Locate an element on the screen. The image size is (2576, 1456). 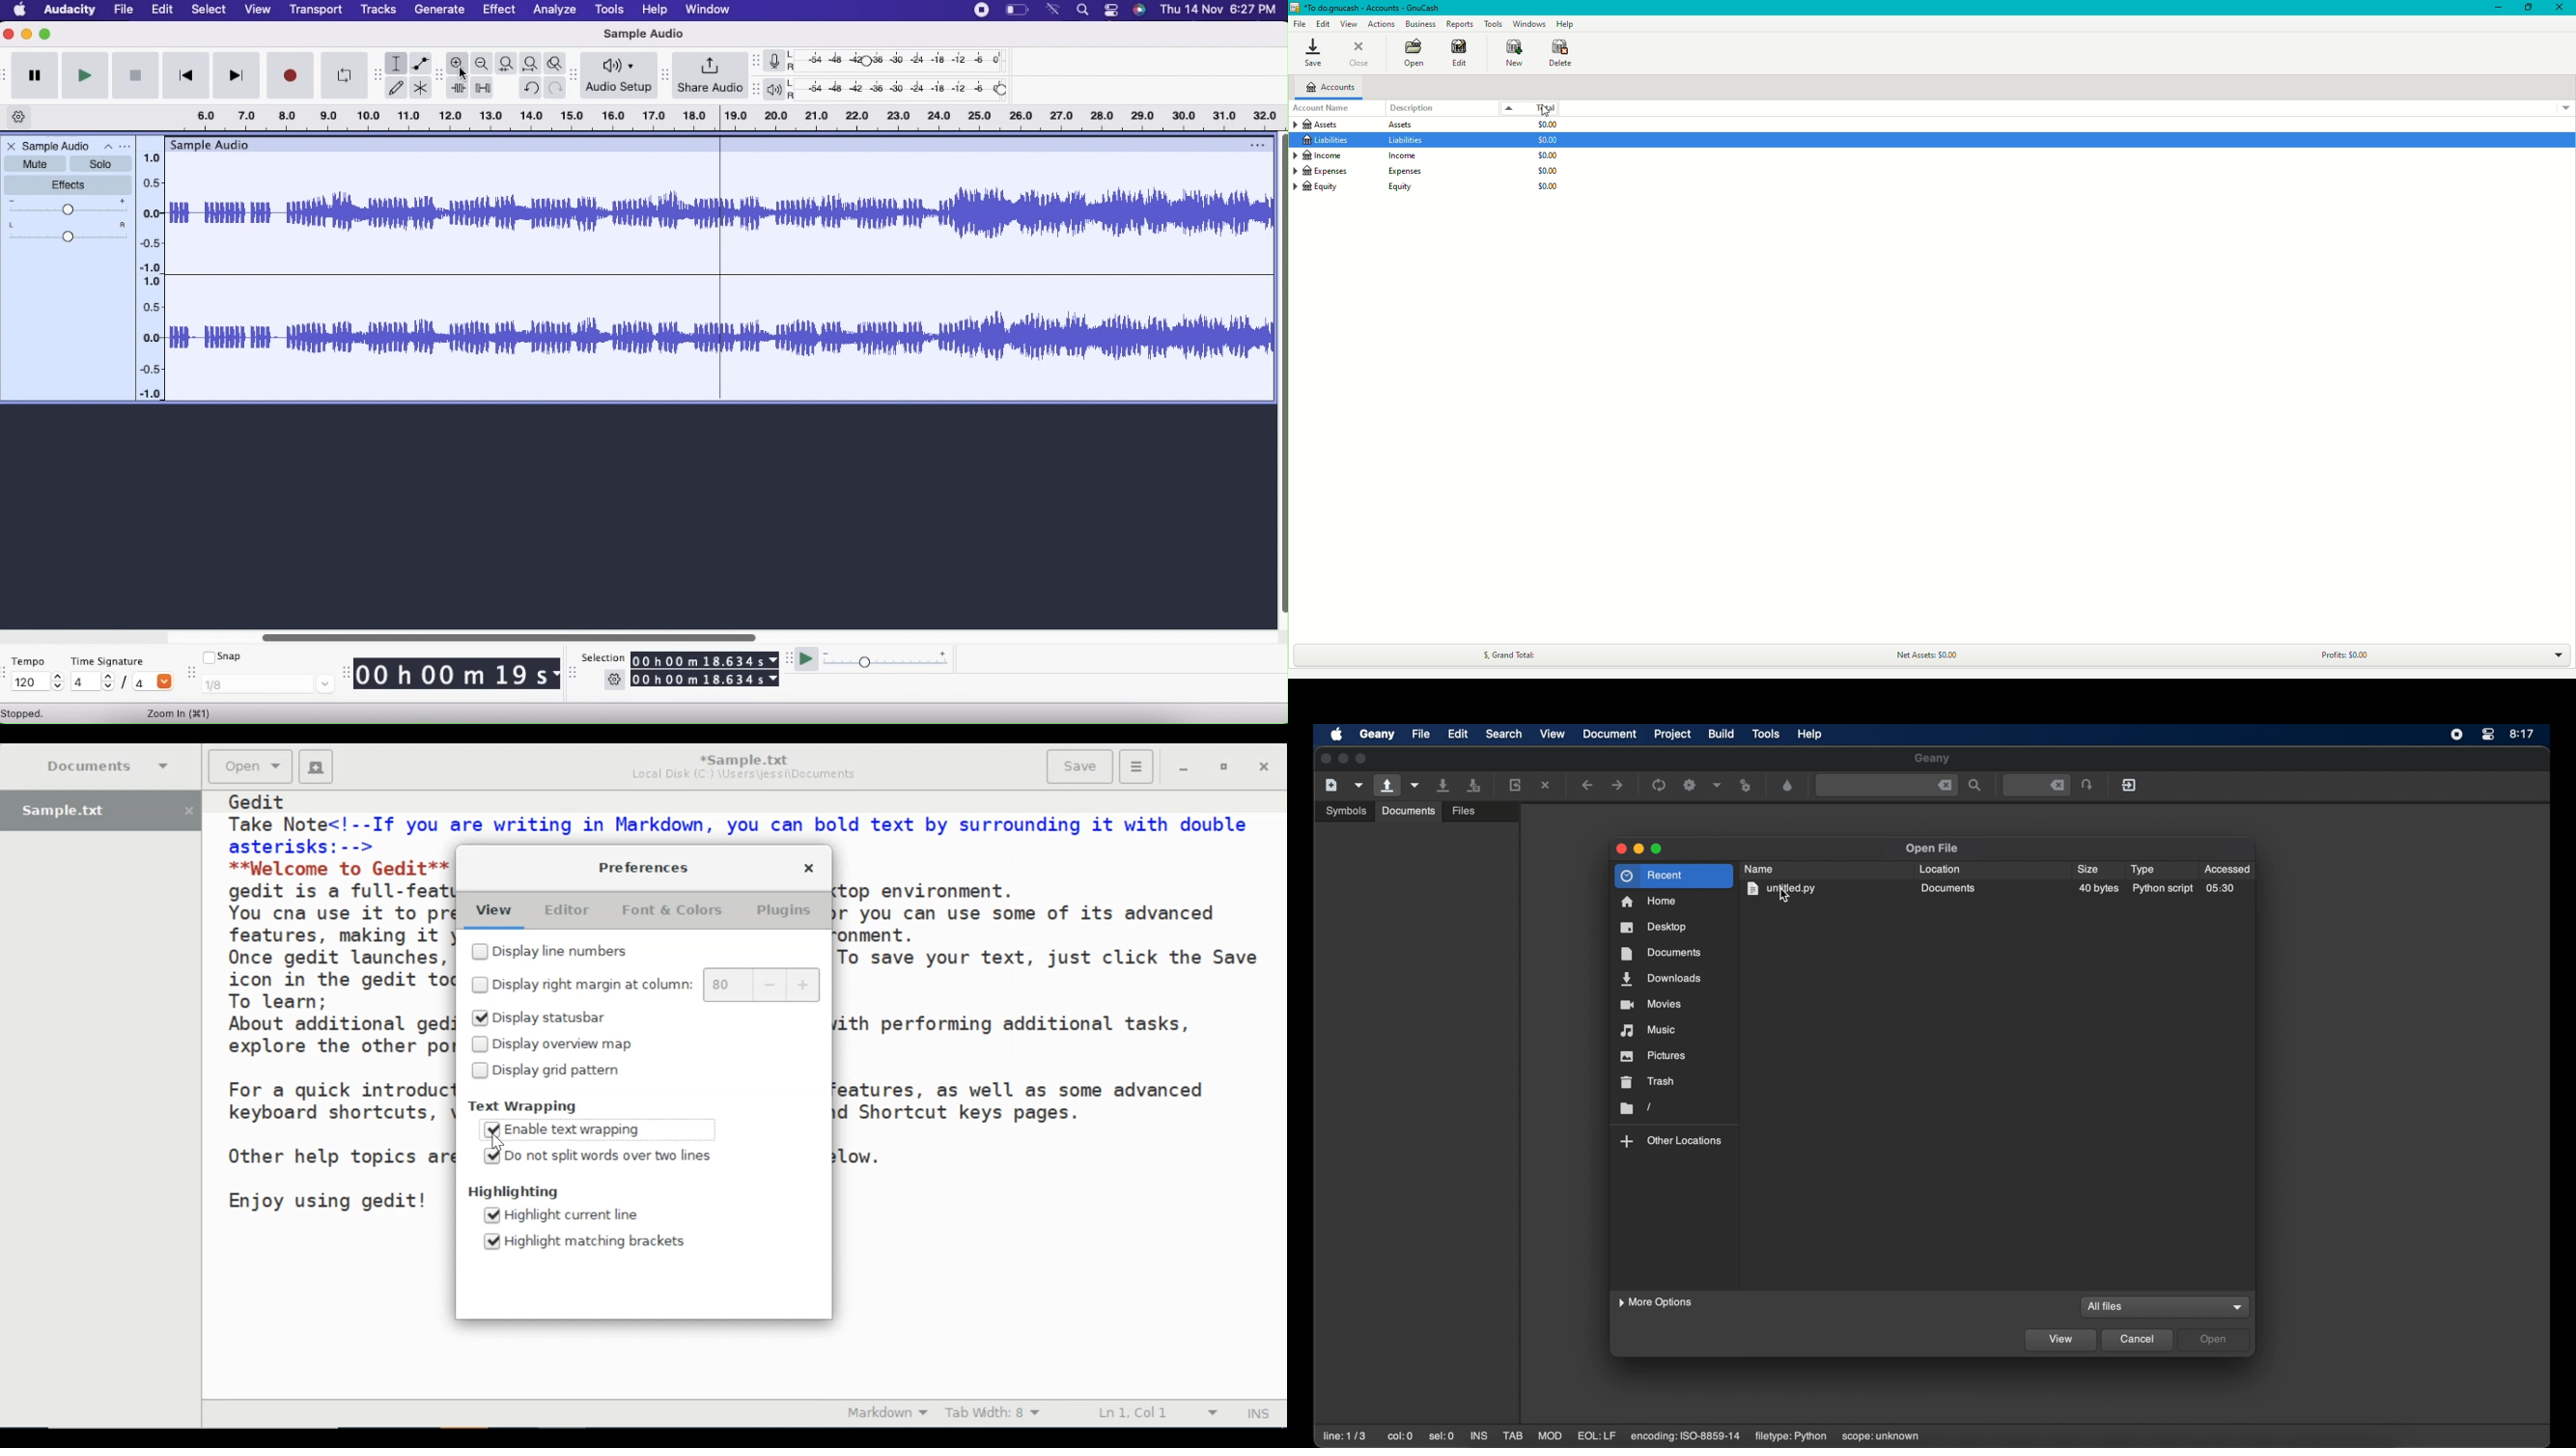
resize is located at coordinates (190, 675).